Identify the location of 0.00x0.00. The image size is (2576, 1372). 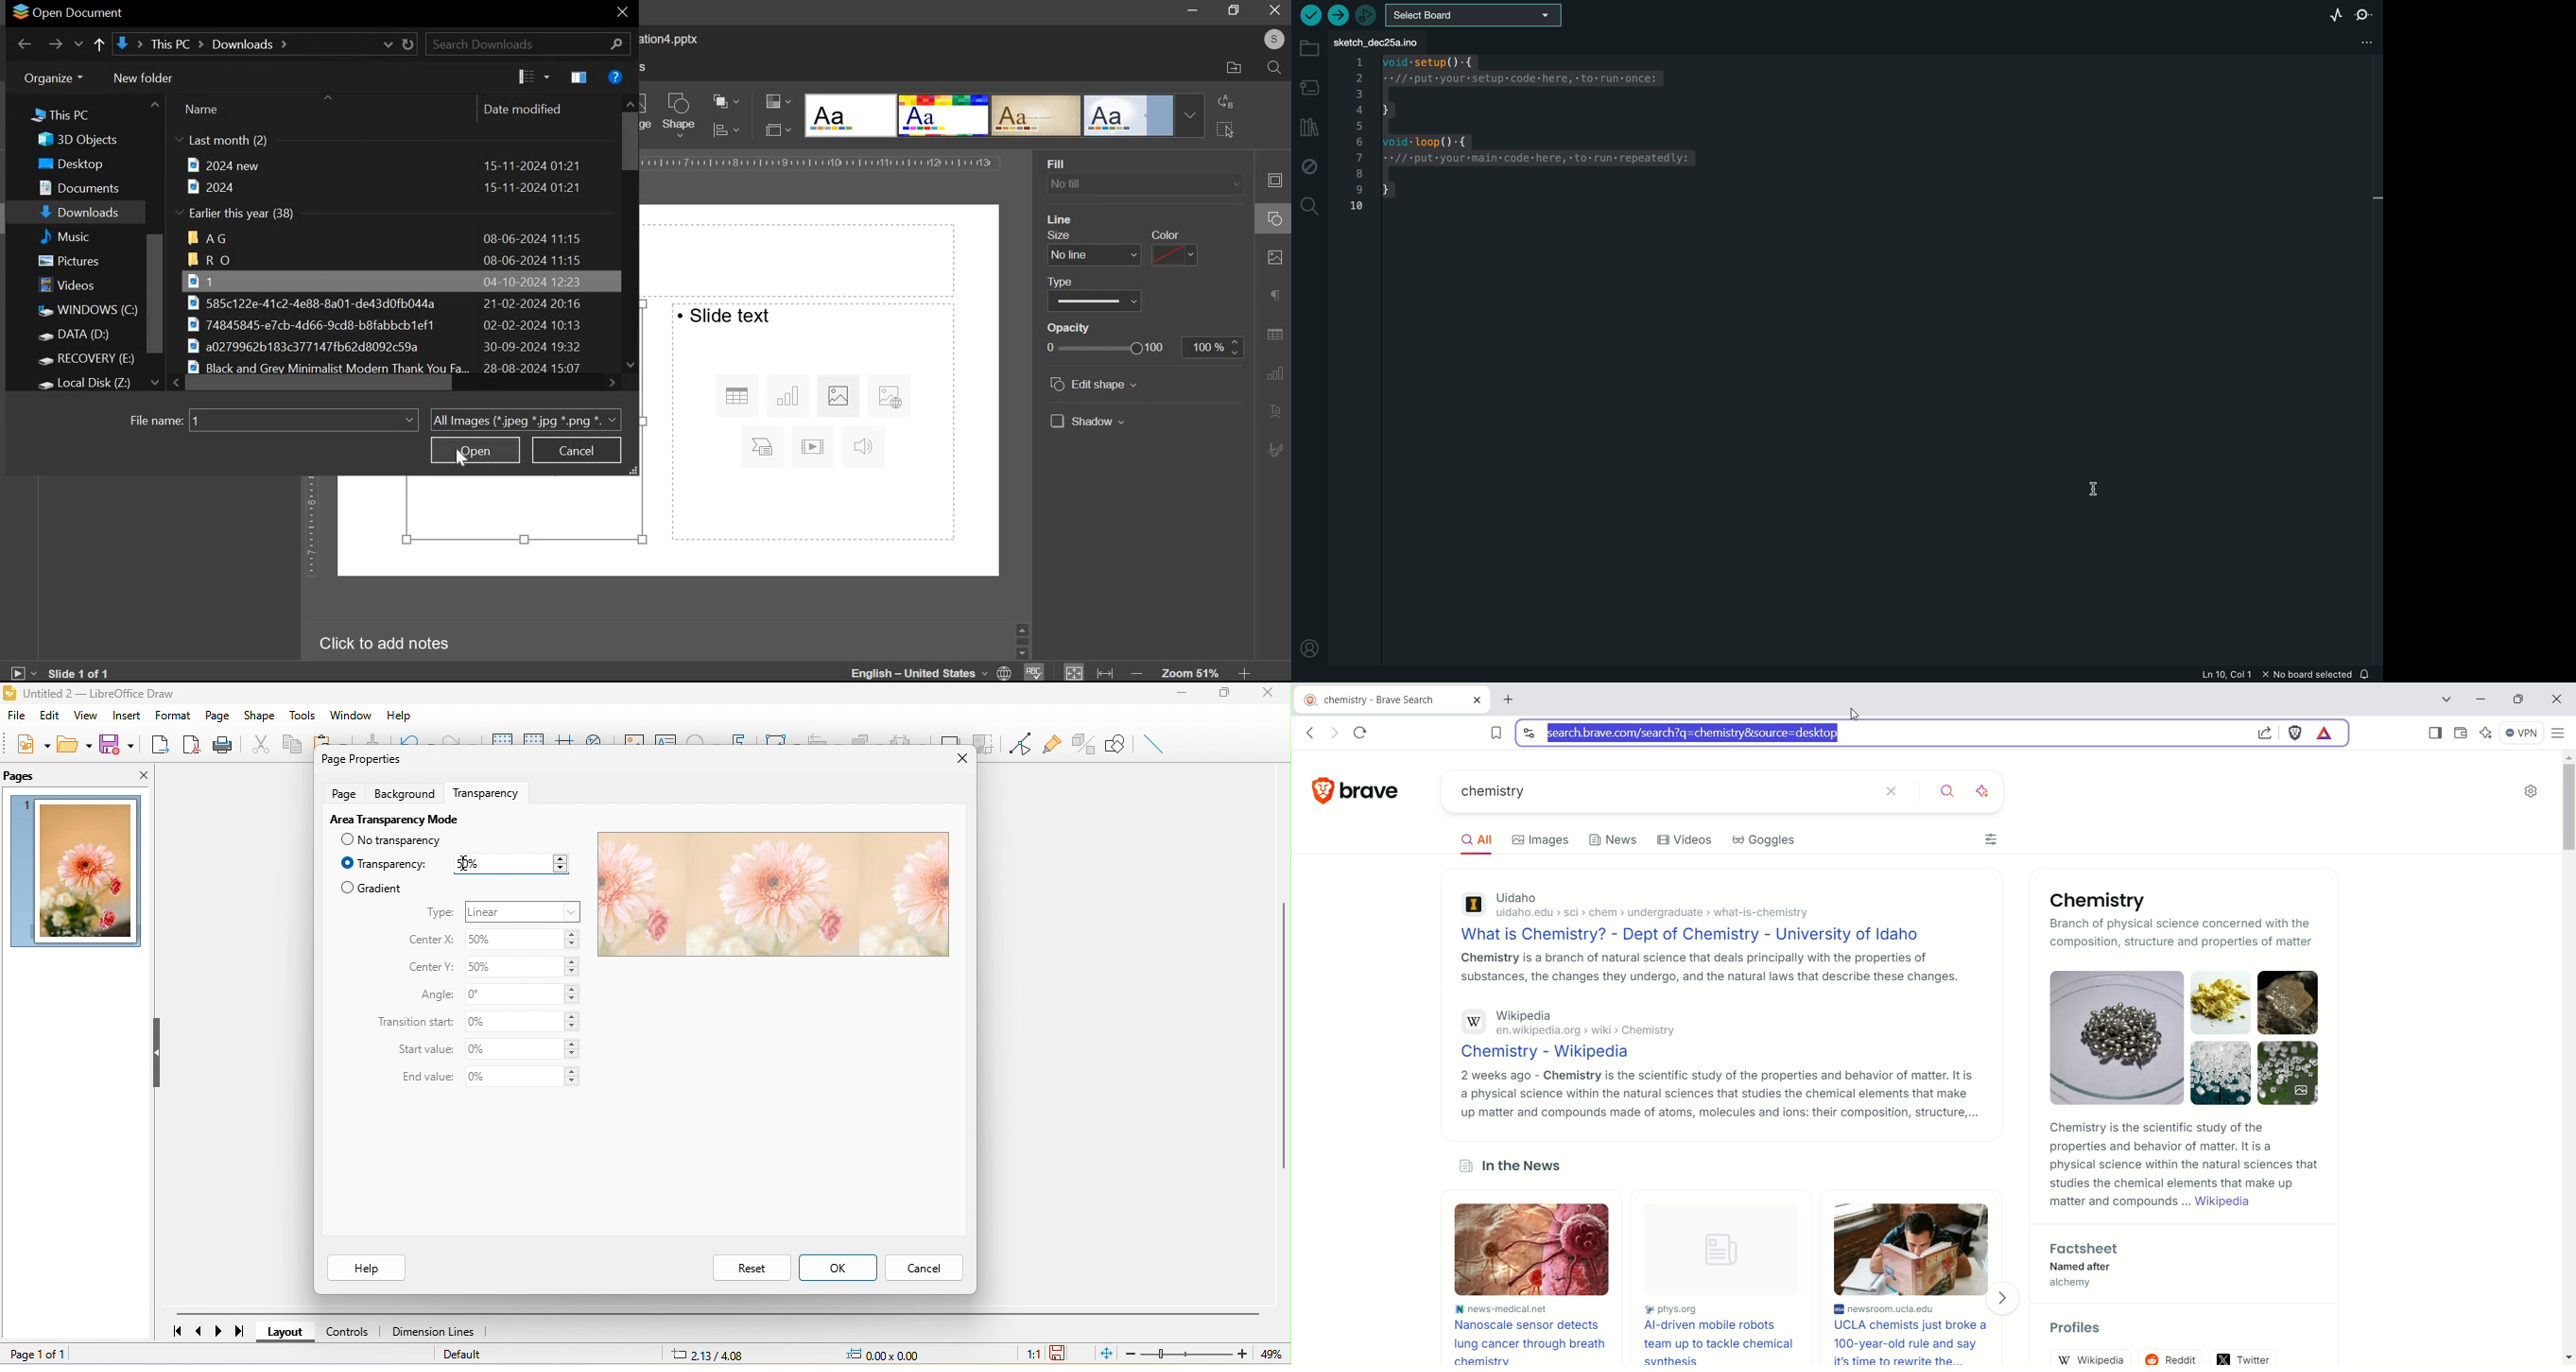
(891, 1355).